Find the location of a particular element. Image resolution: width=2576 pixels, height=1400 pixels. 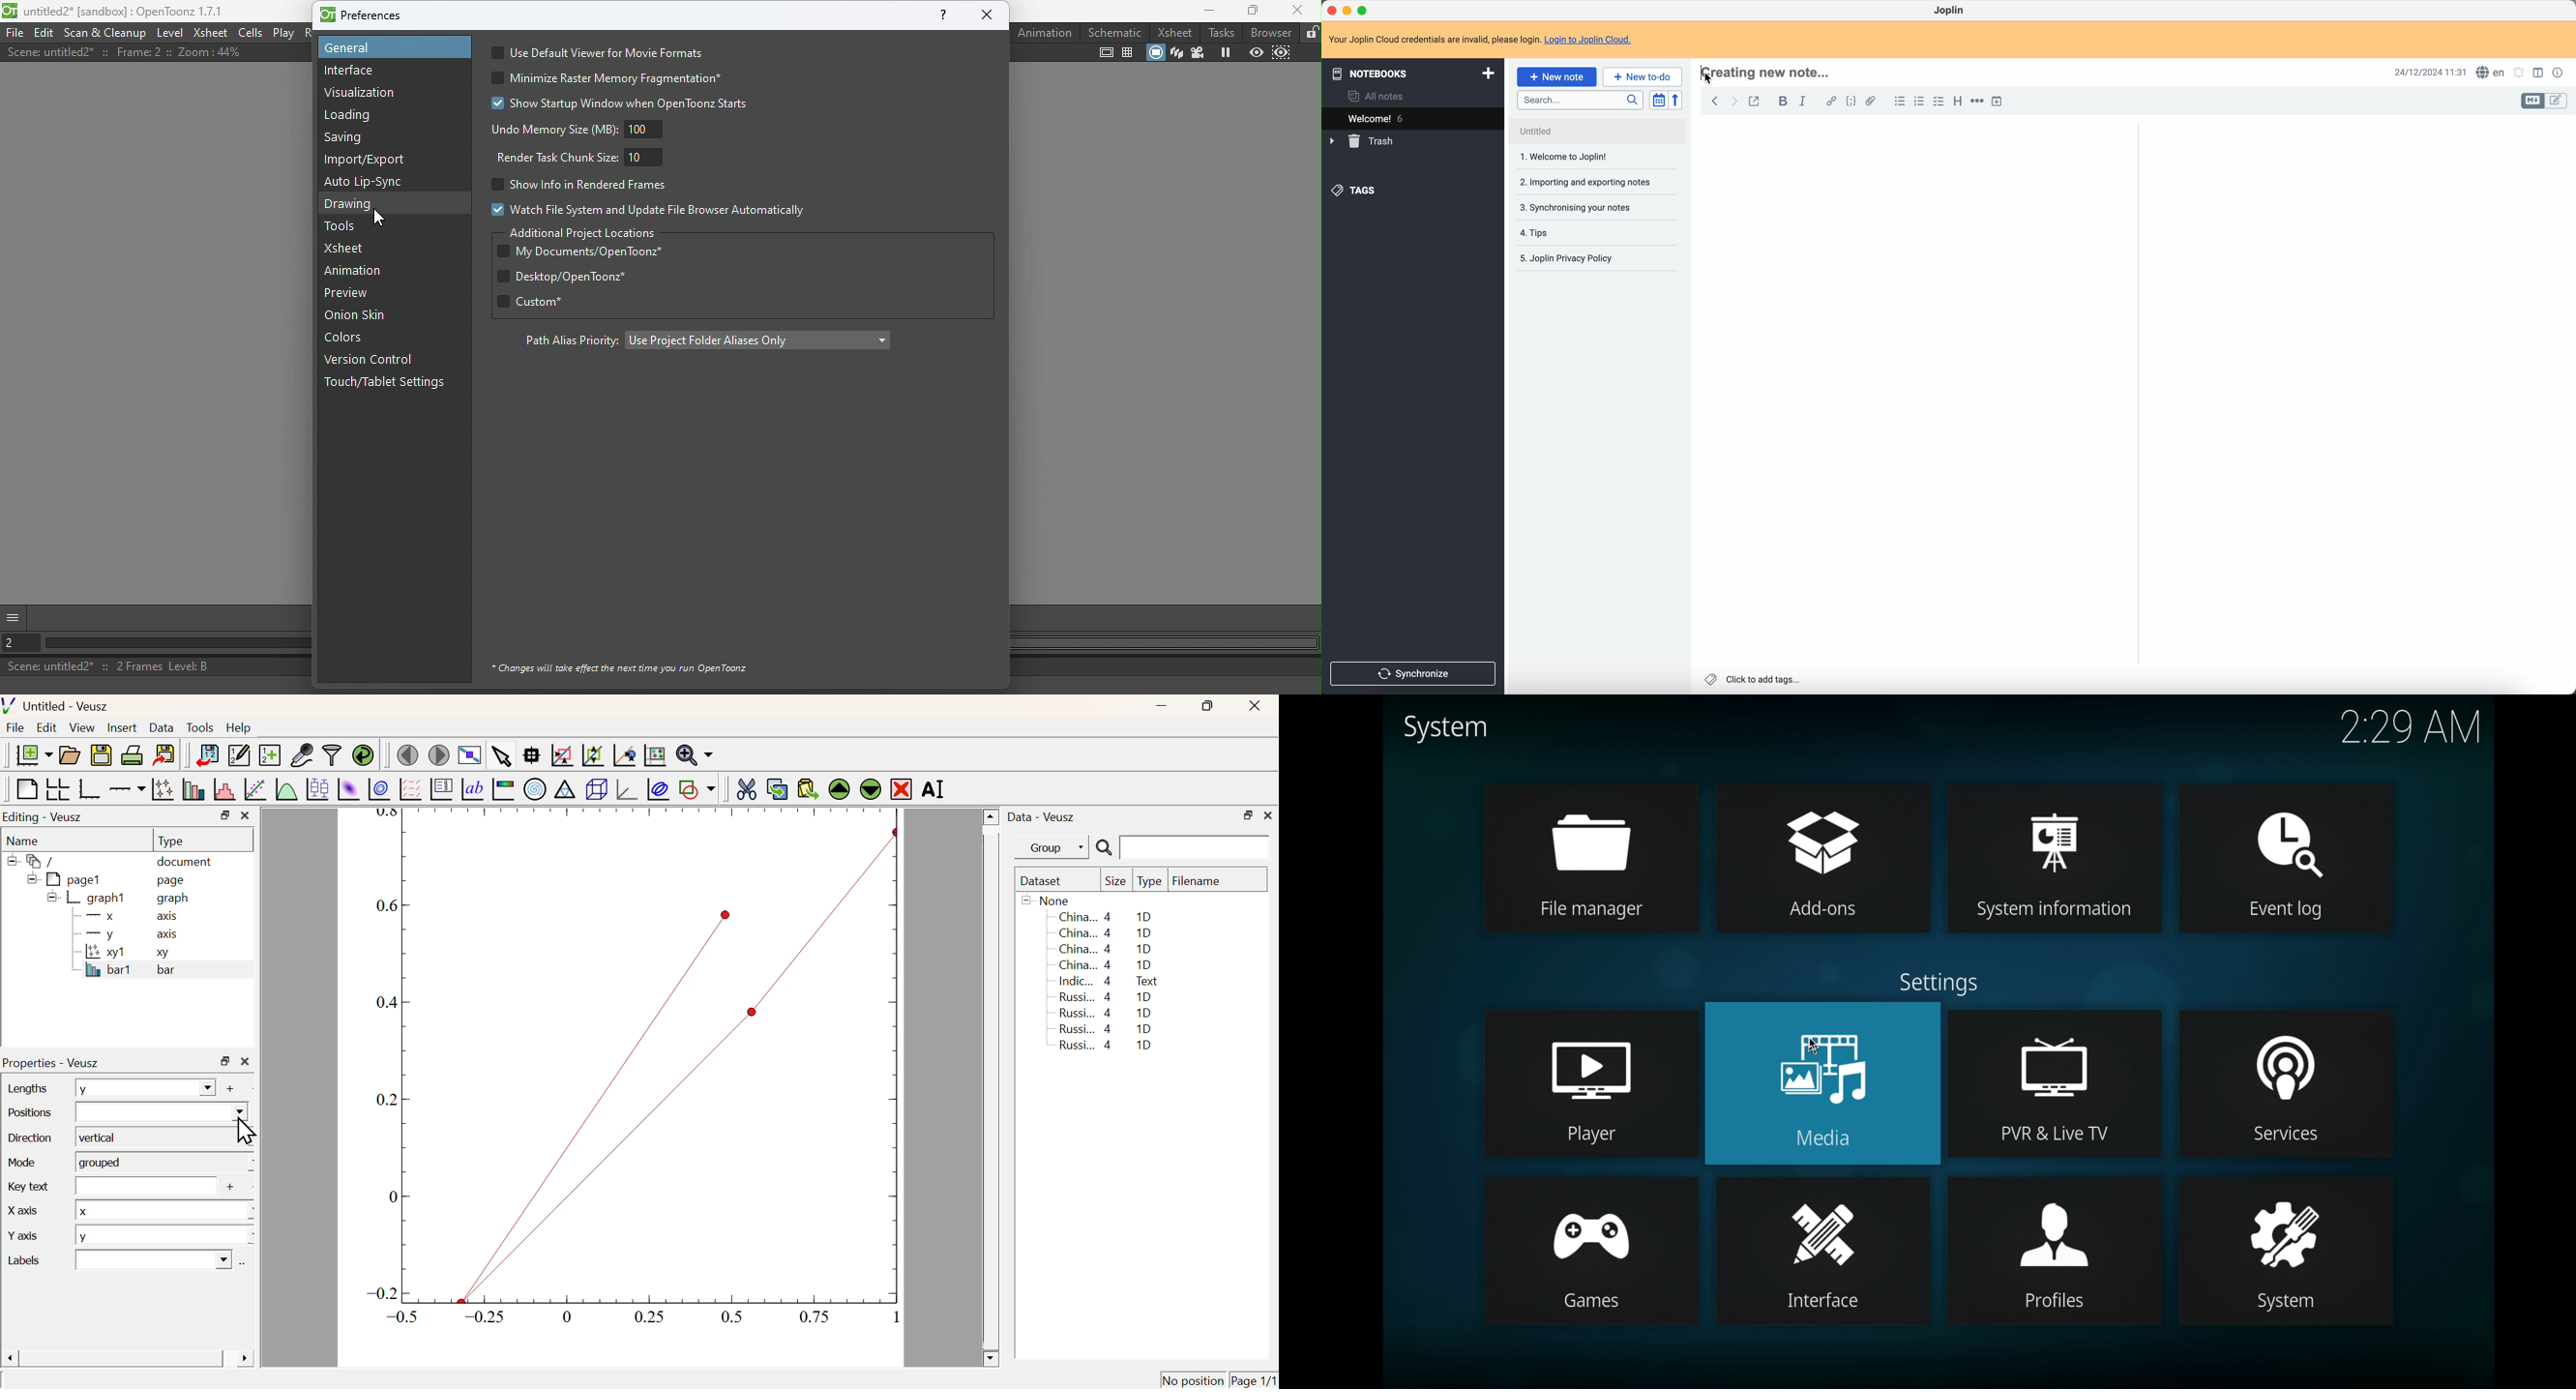

System information is located at coordinates (2058, 911).